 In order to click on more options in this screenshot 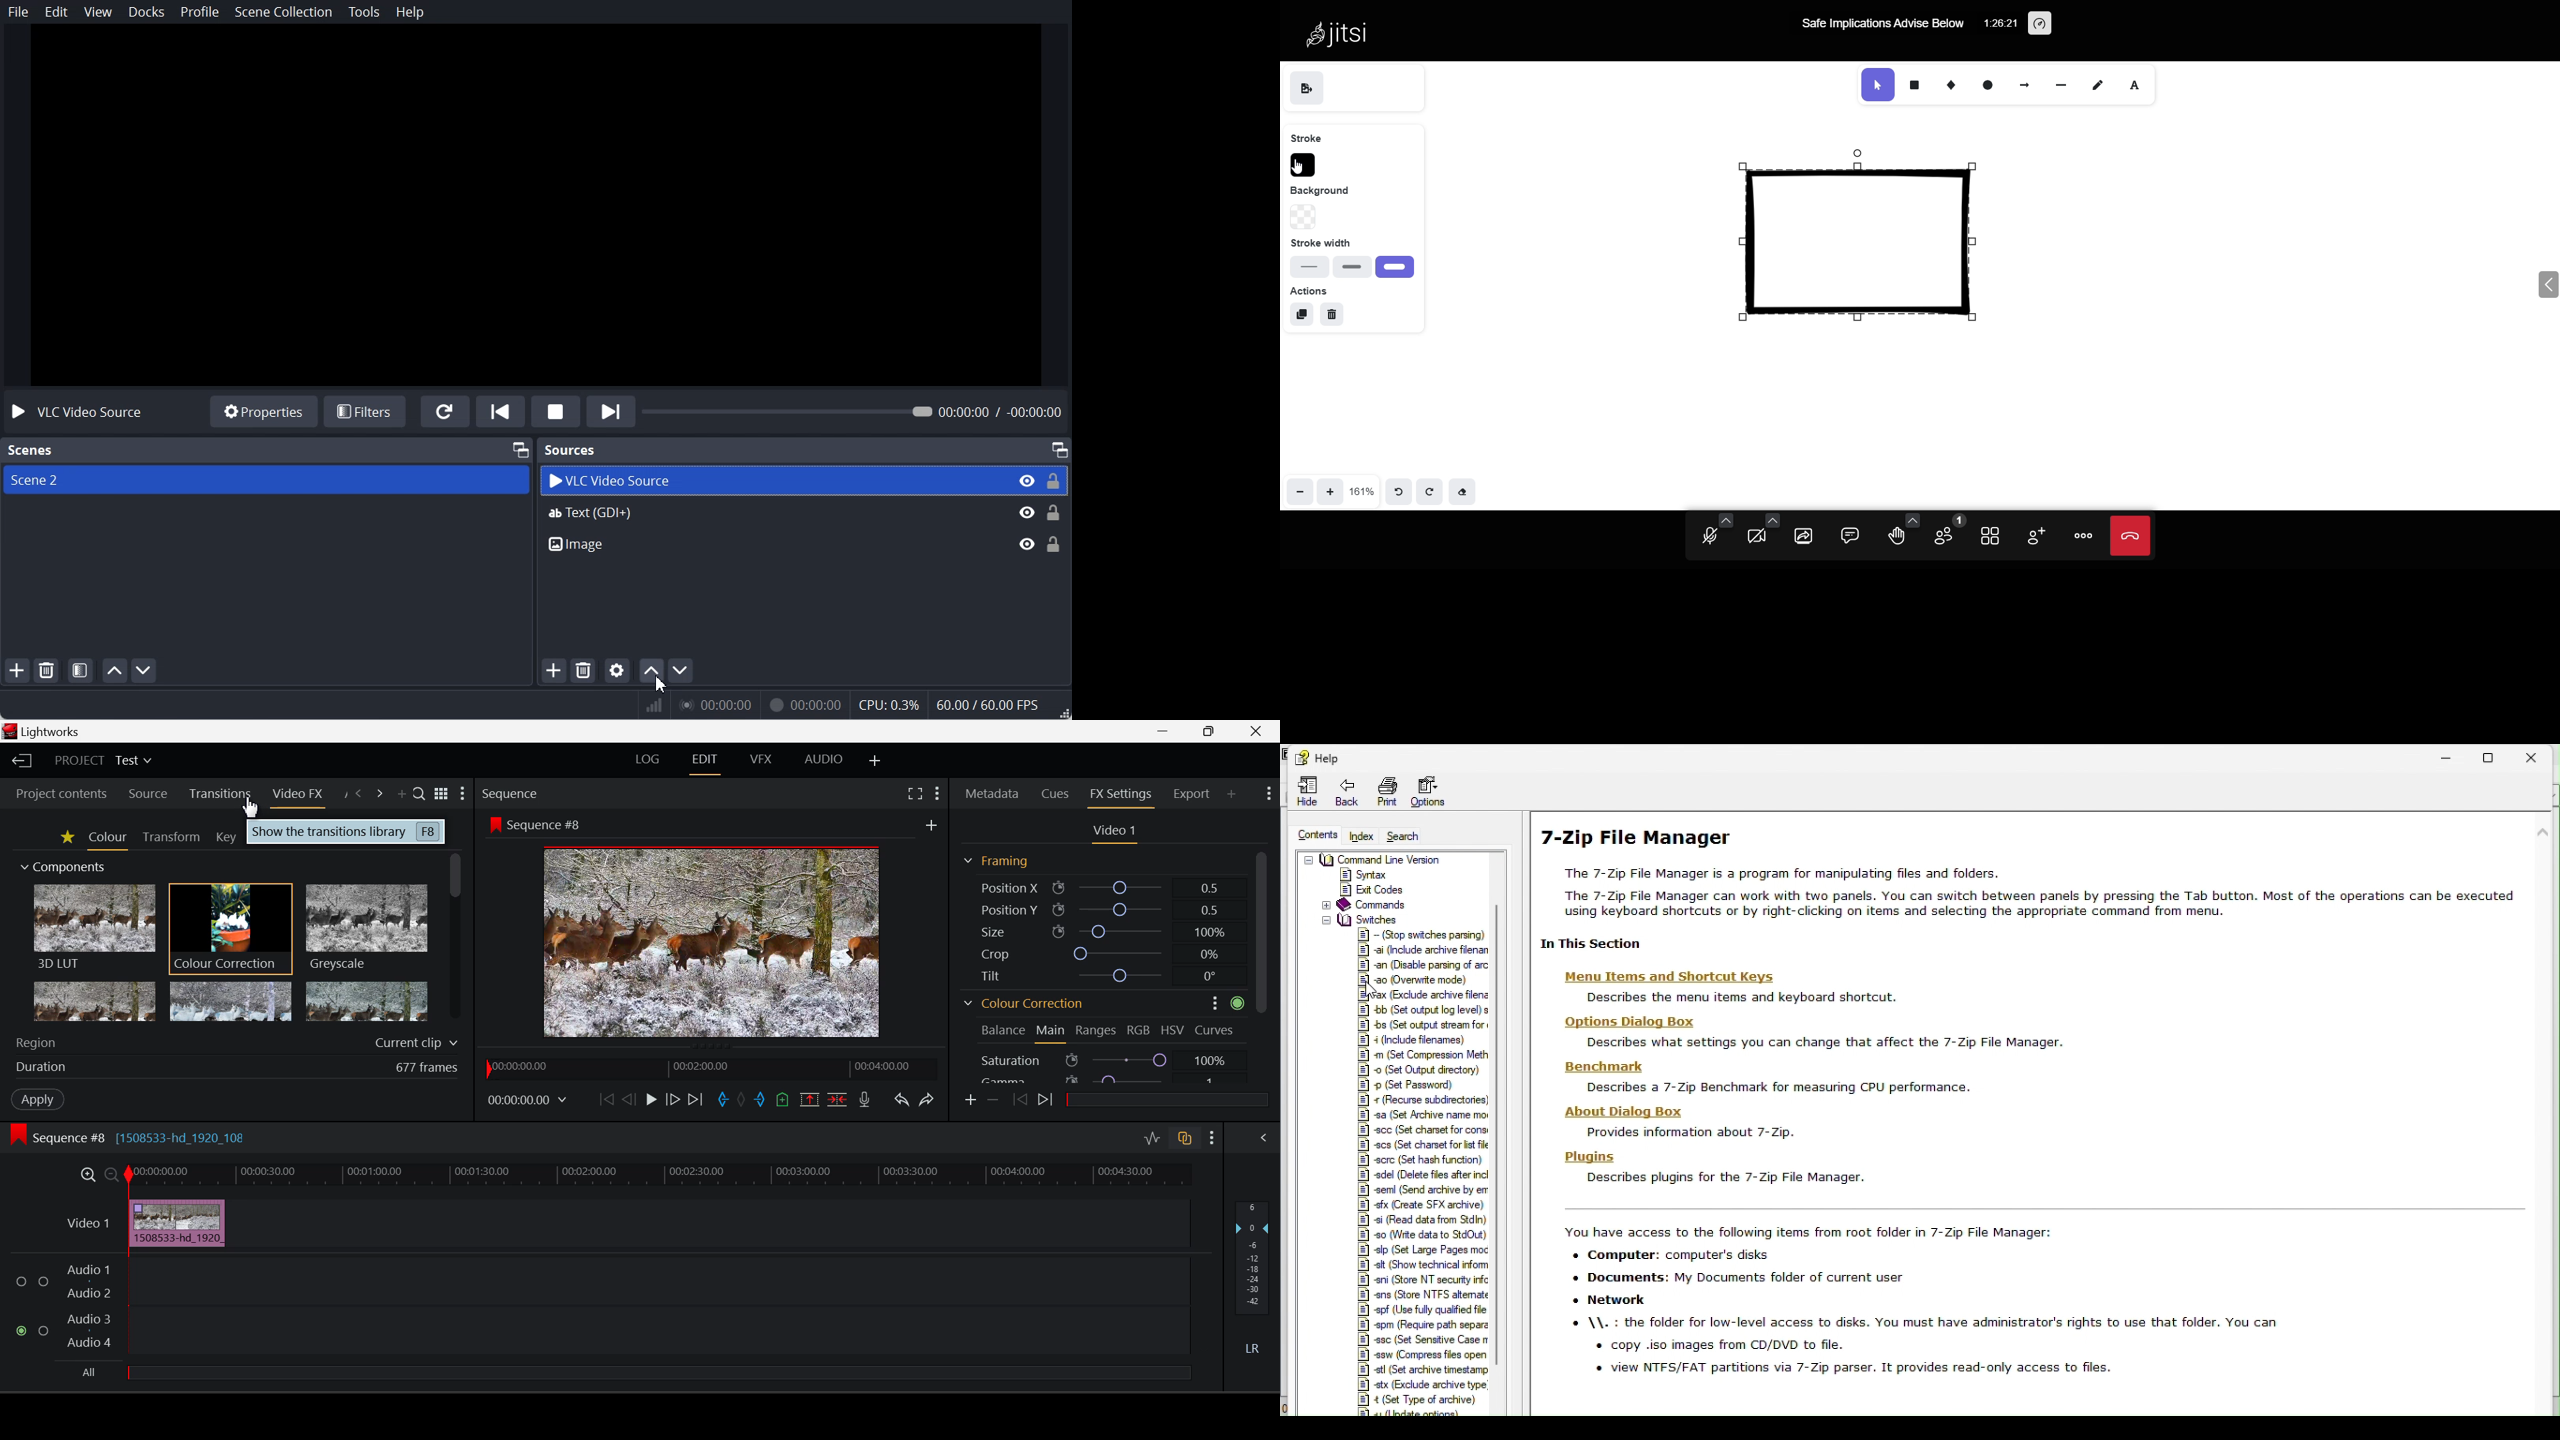, I will do `click(1209, 1003)`.